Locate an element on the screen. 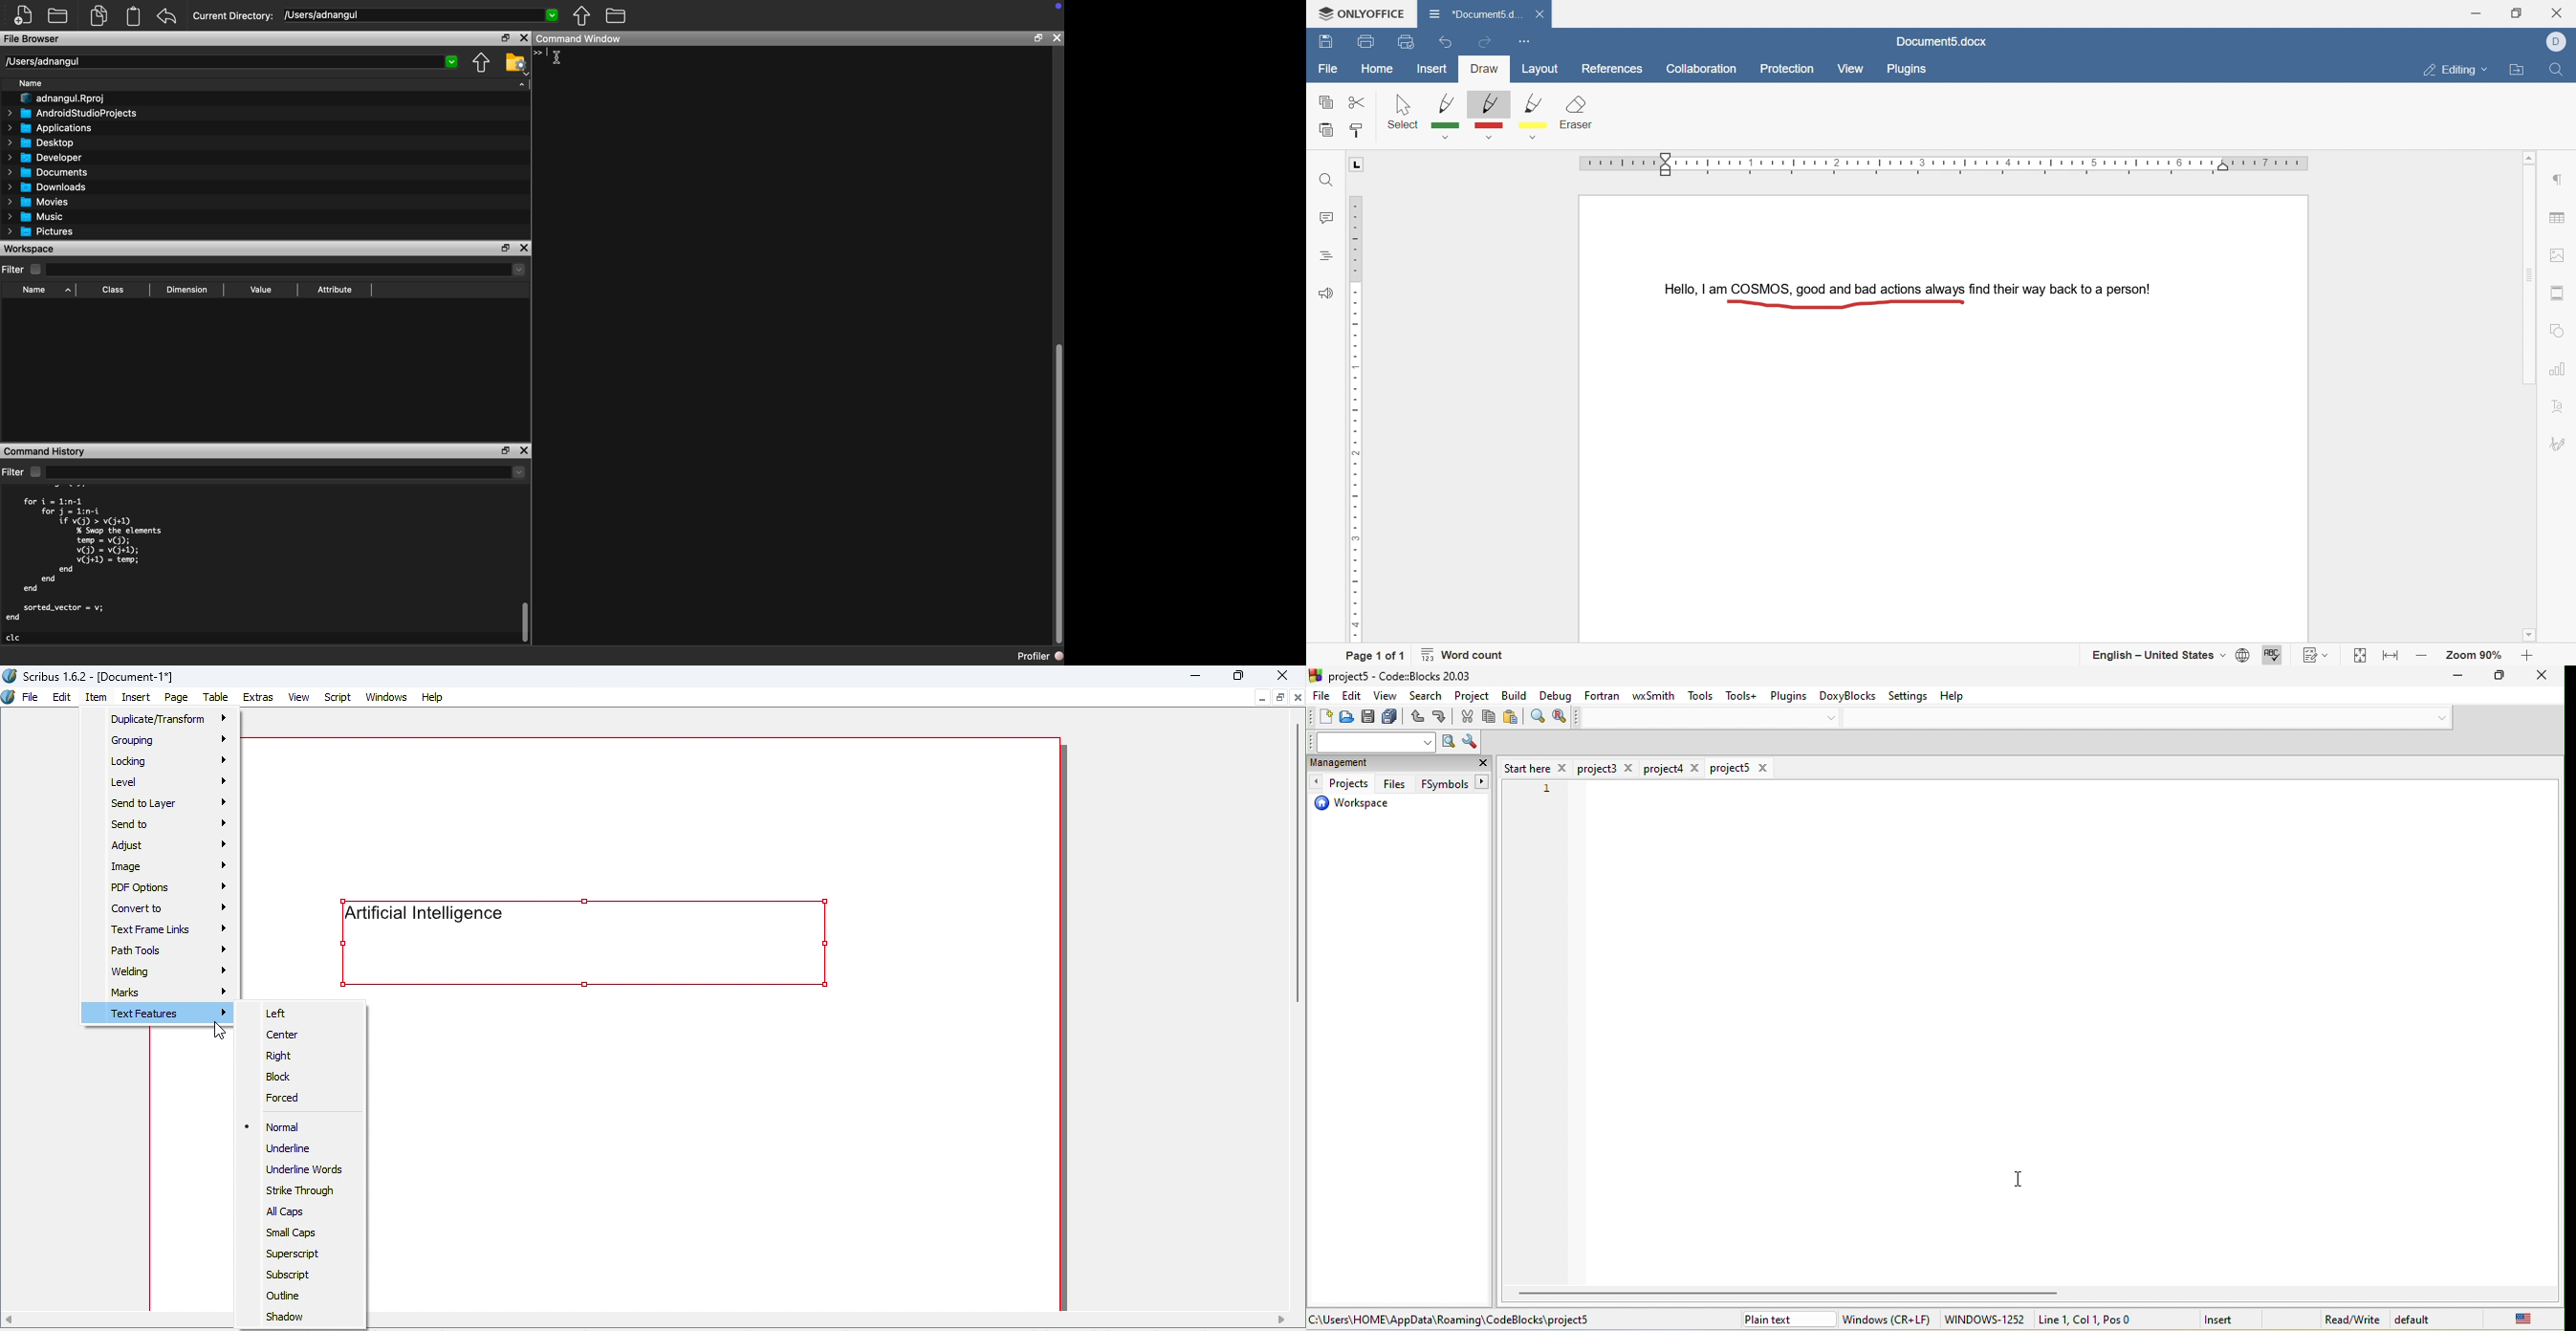 The image size is (2576, 1344). Drawn Line is located at coordinates (1842, 303).